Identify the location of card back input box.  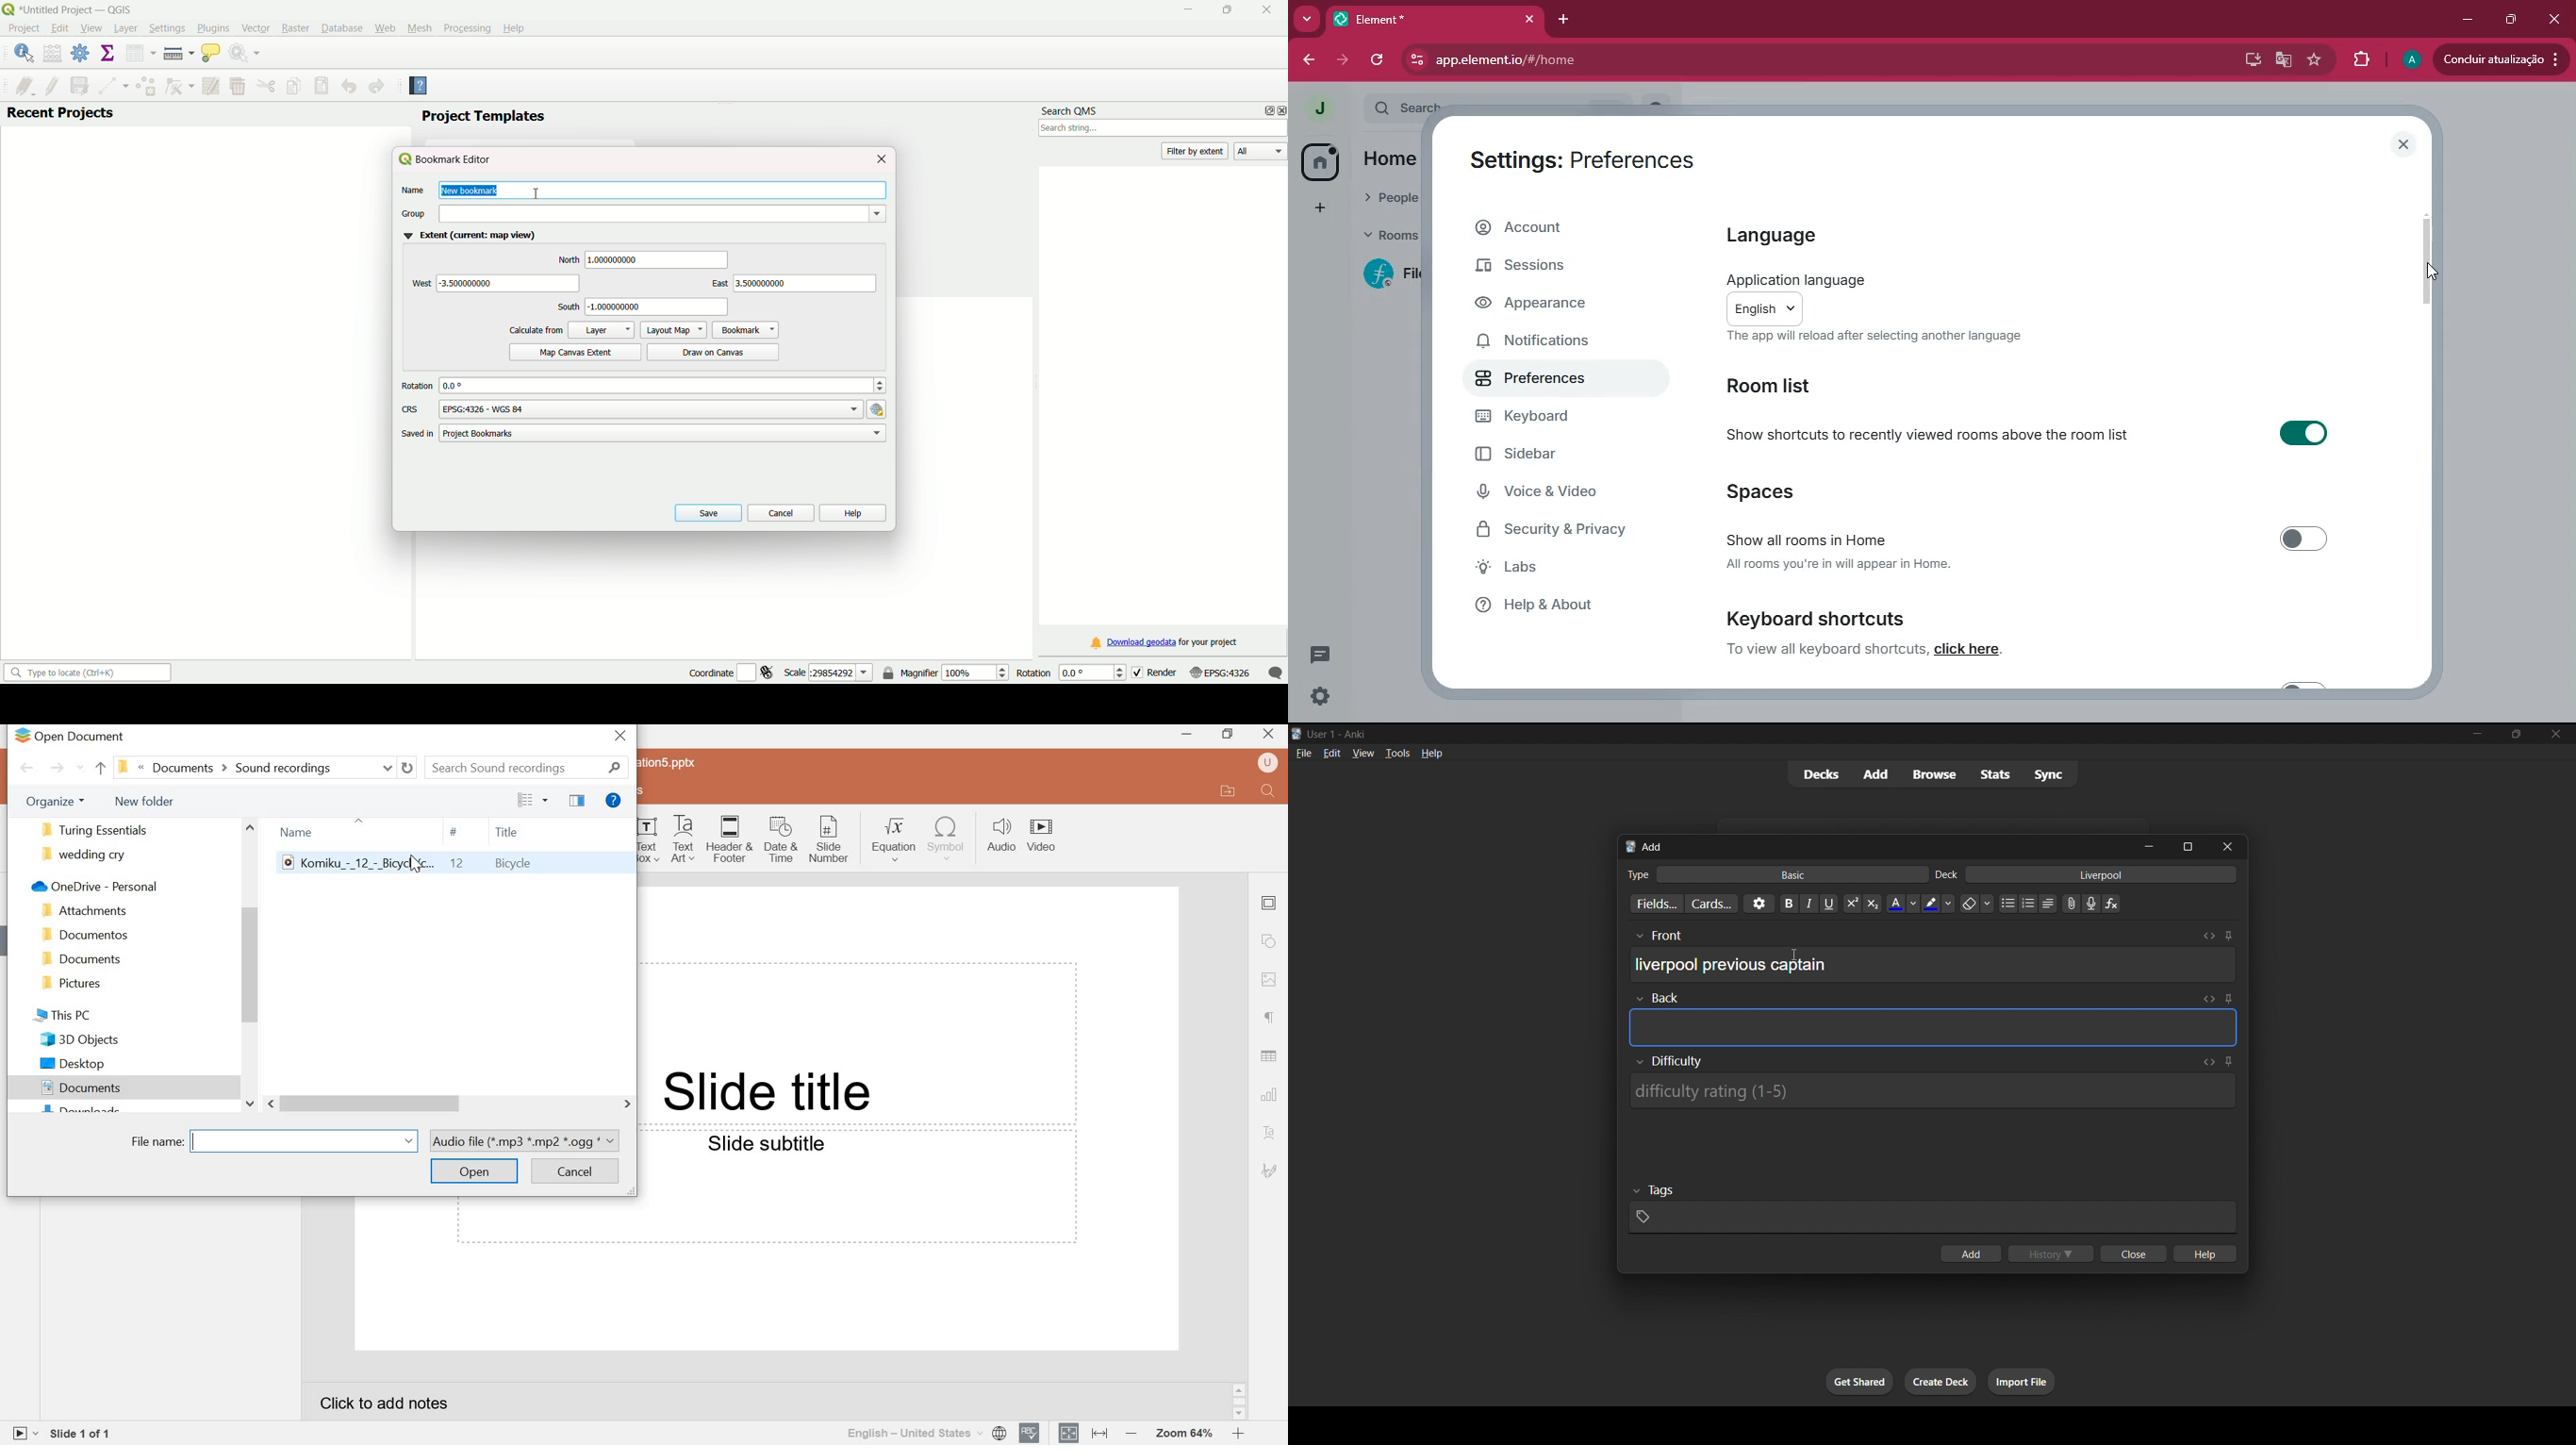
(1935, 1021).